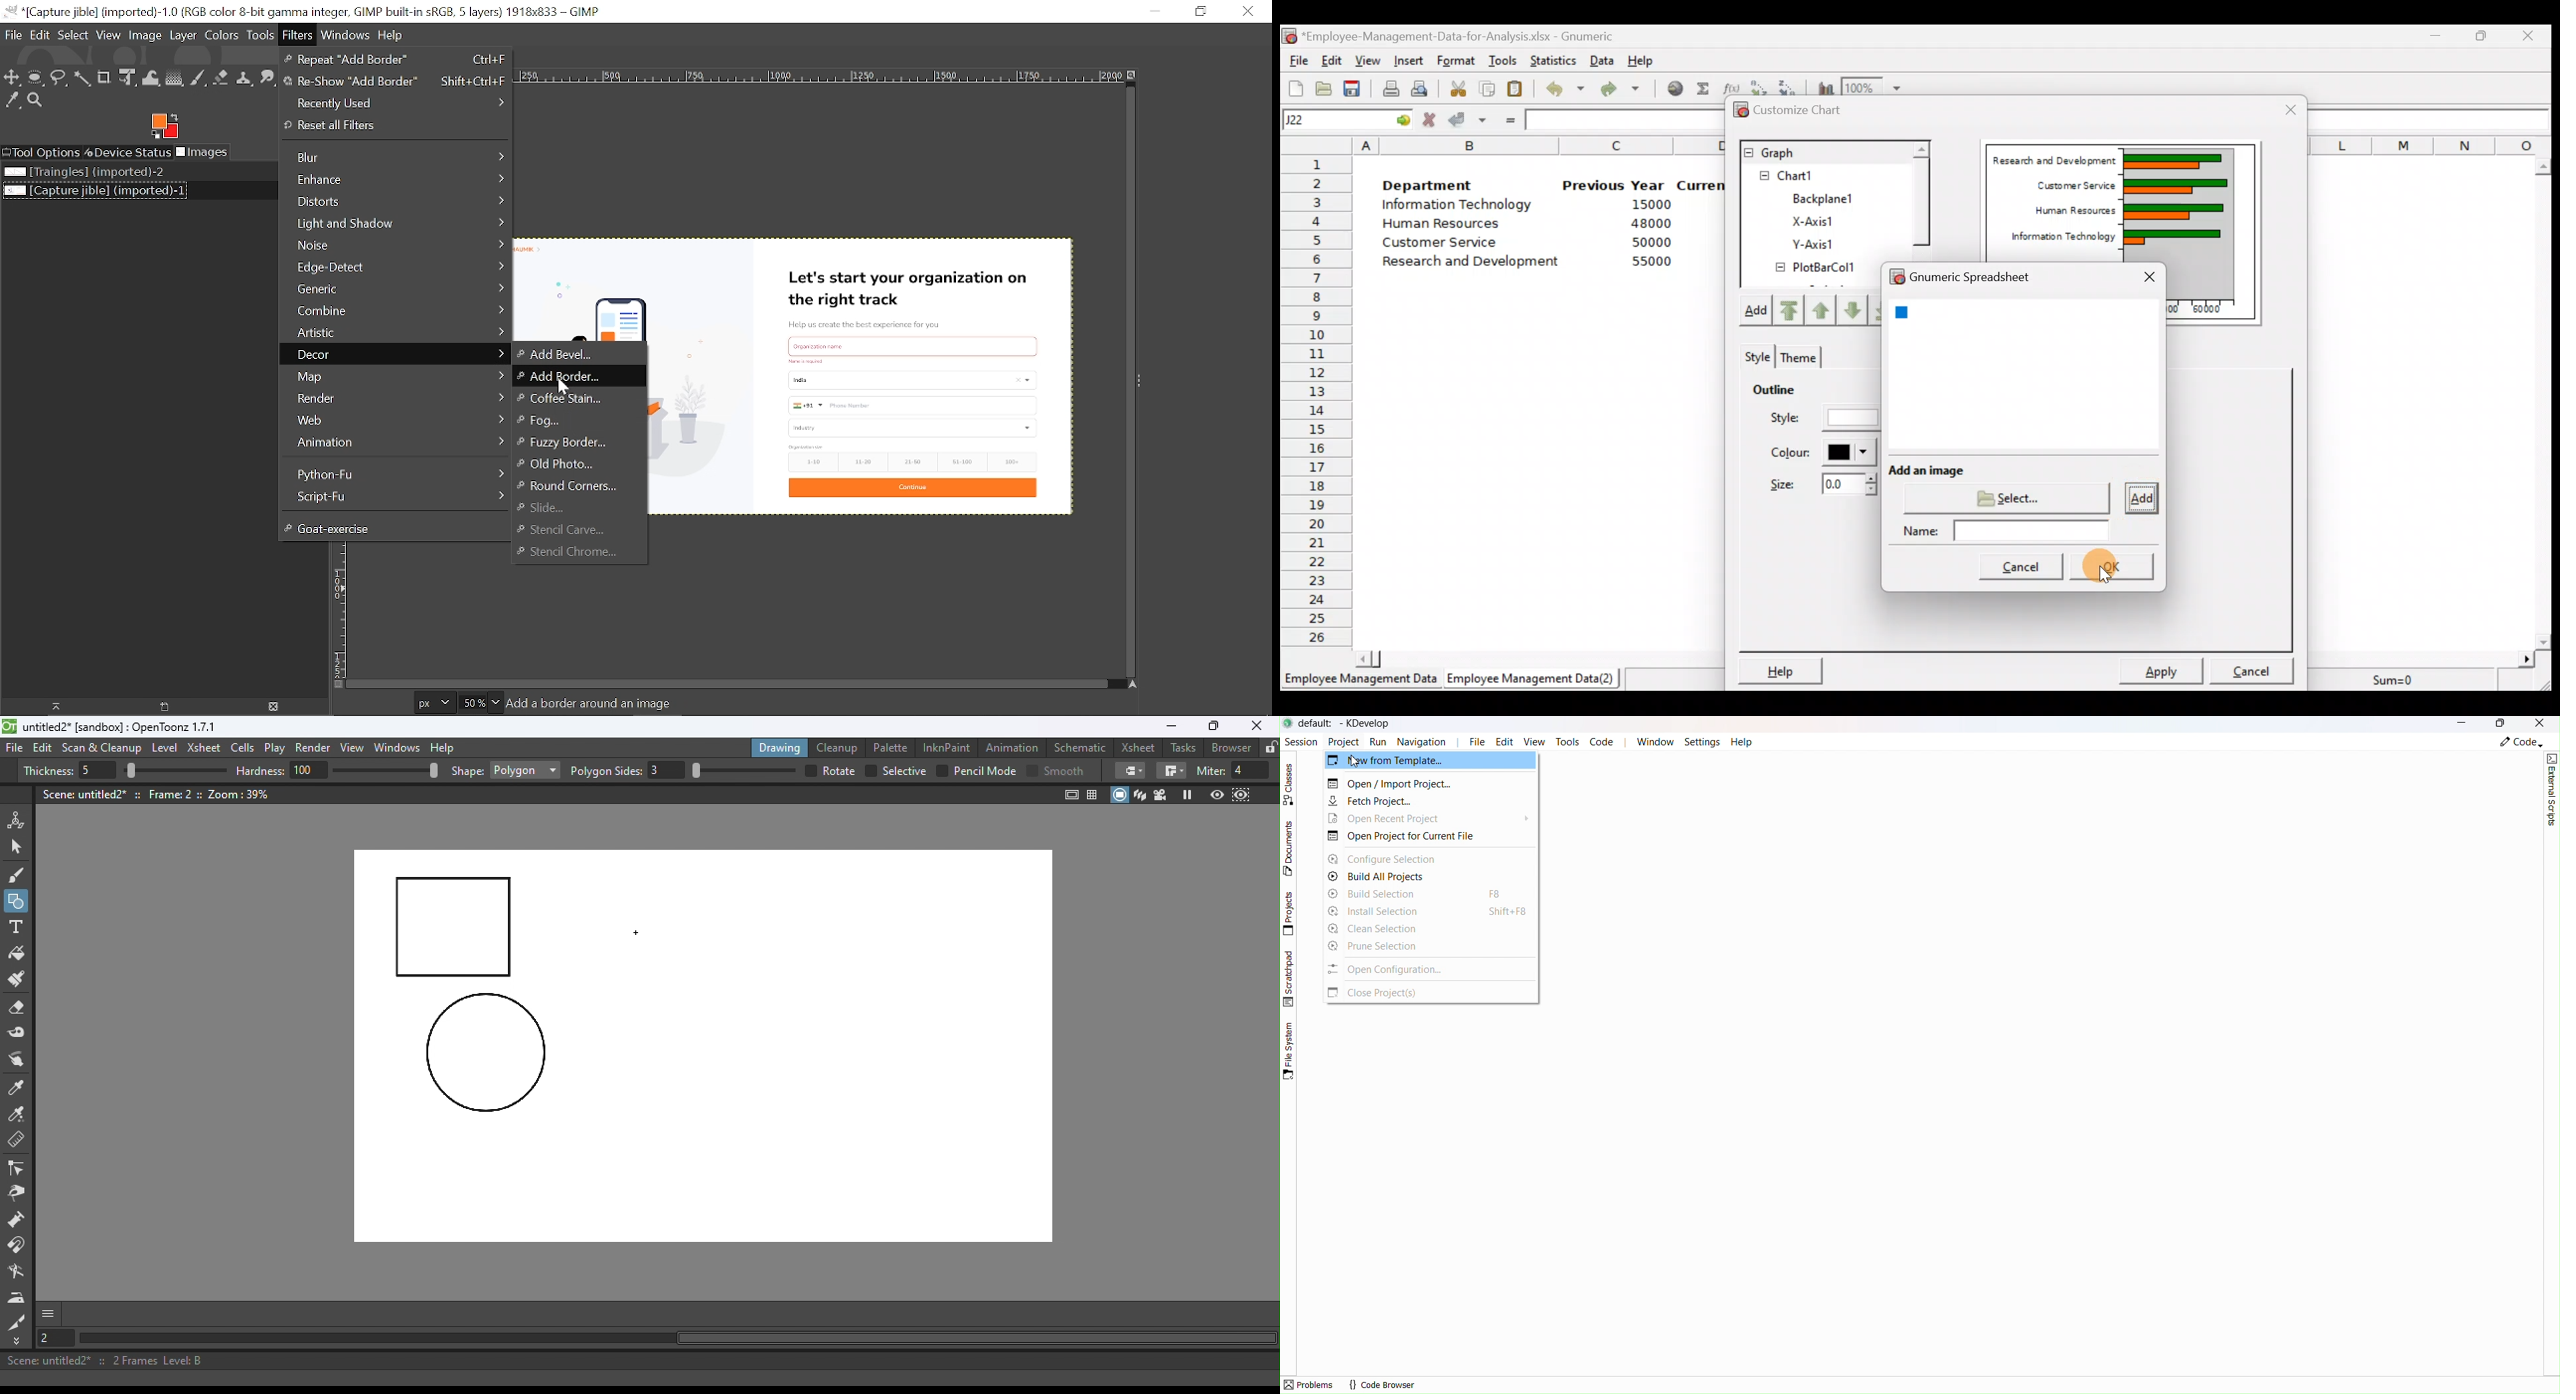 This screenshot has width=2576, height=1400. Describe the element at coordinates (396, 377) in the screenshot. I see `Map` at that location.